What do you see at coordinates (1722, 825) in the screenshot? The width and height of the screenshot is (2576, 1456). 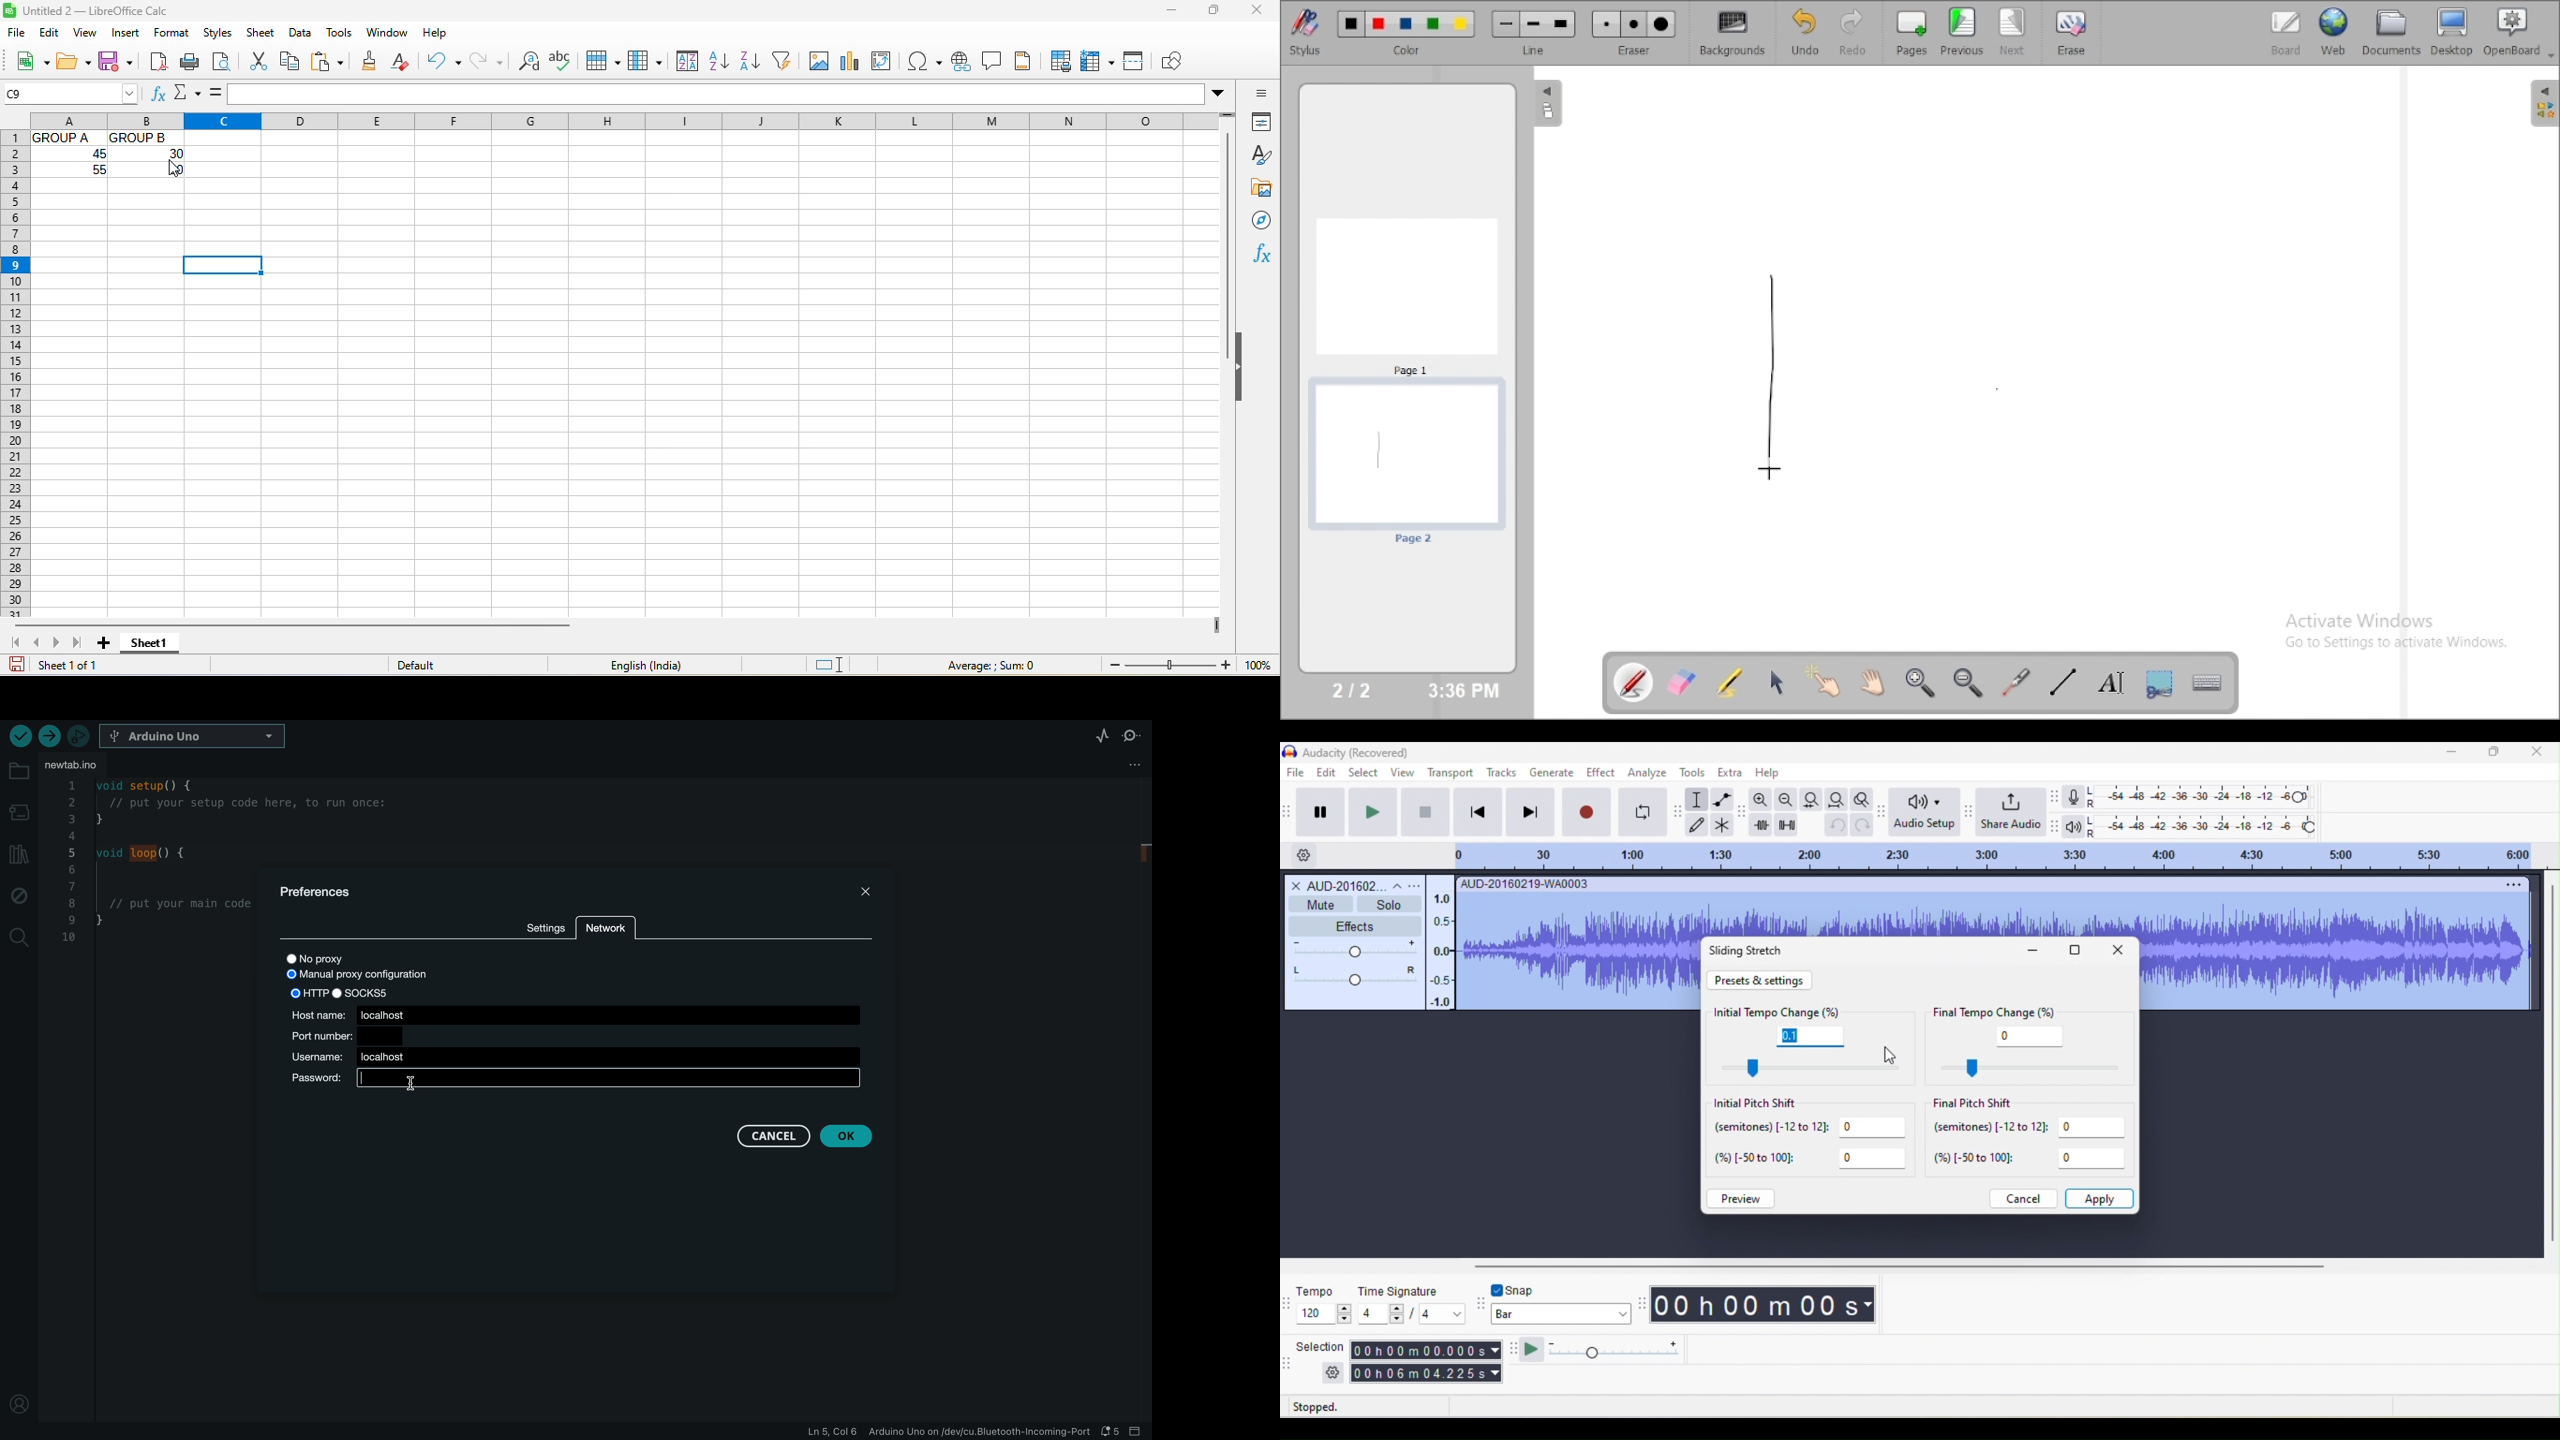 I see `multi tool` at bounding box center [1722, 825].